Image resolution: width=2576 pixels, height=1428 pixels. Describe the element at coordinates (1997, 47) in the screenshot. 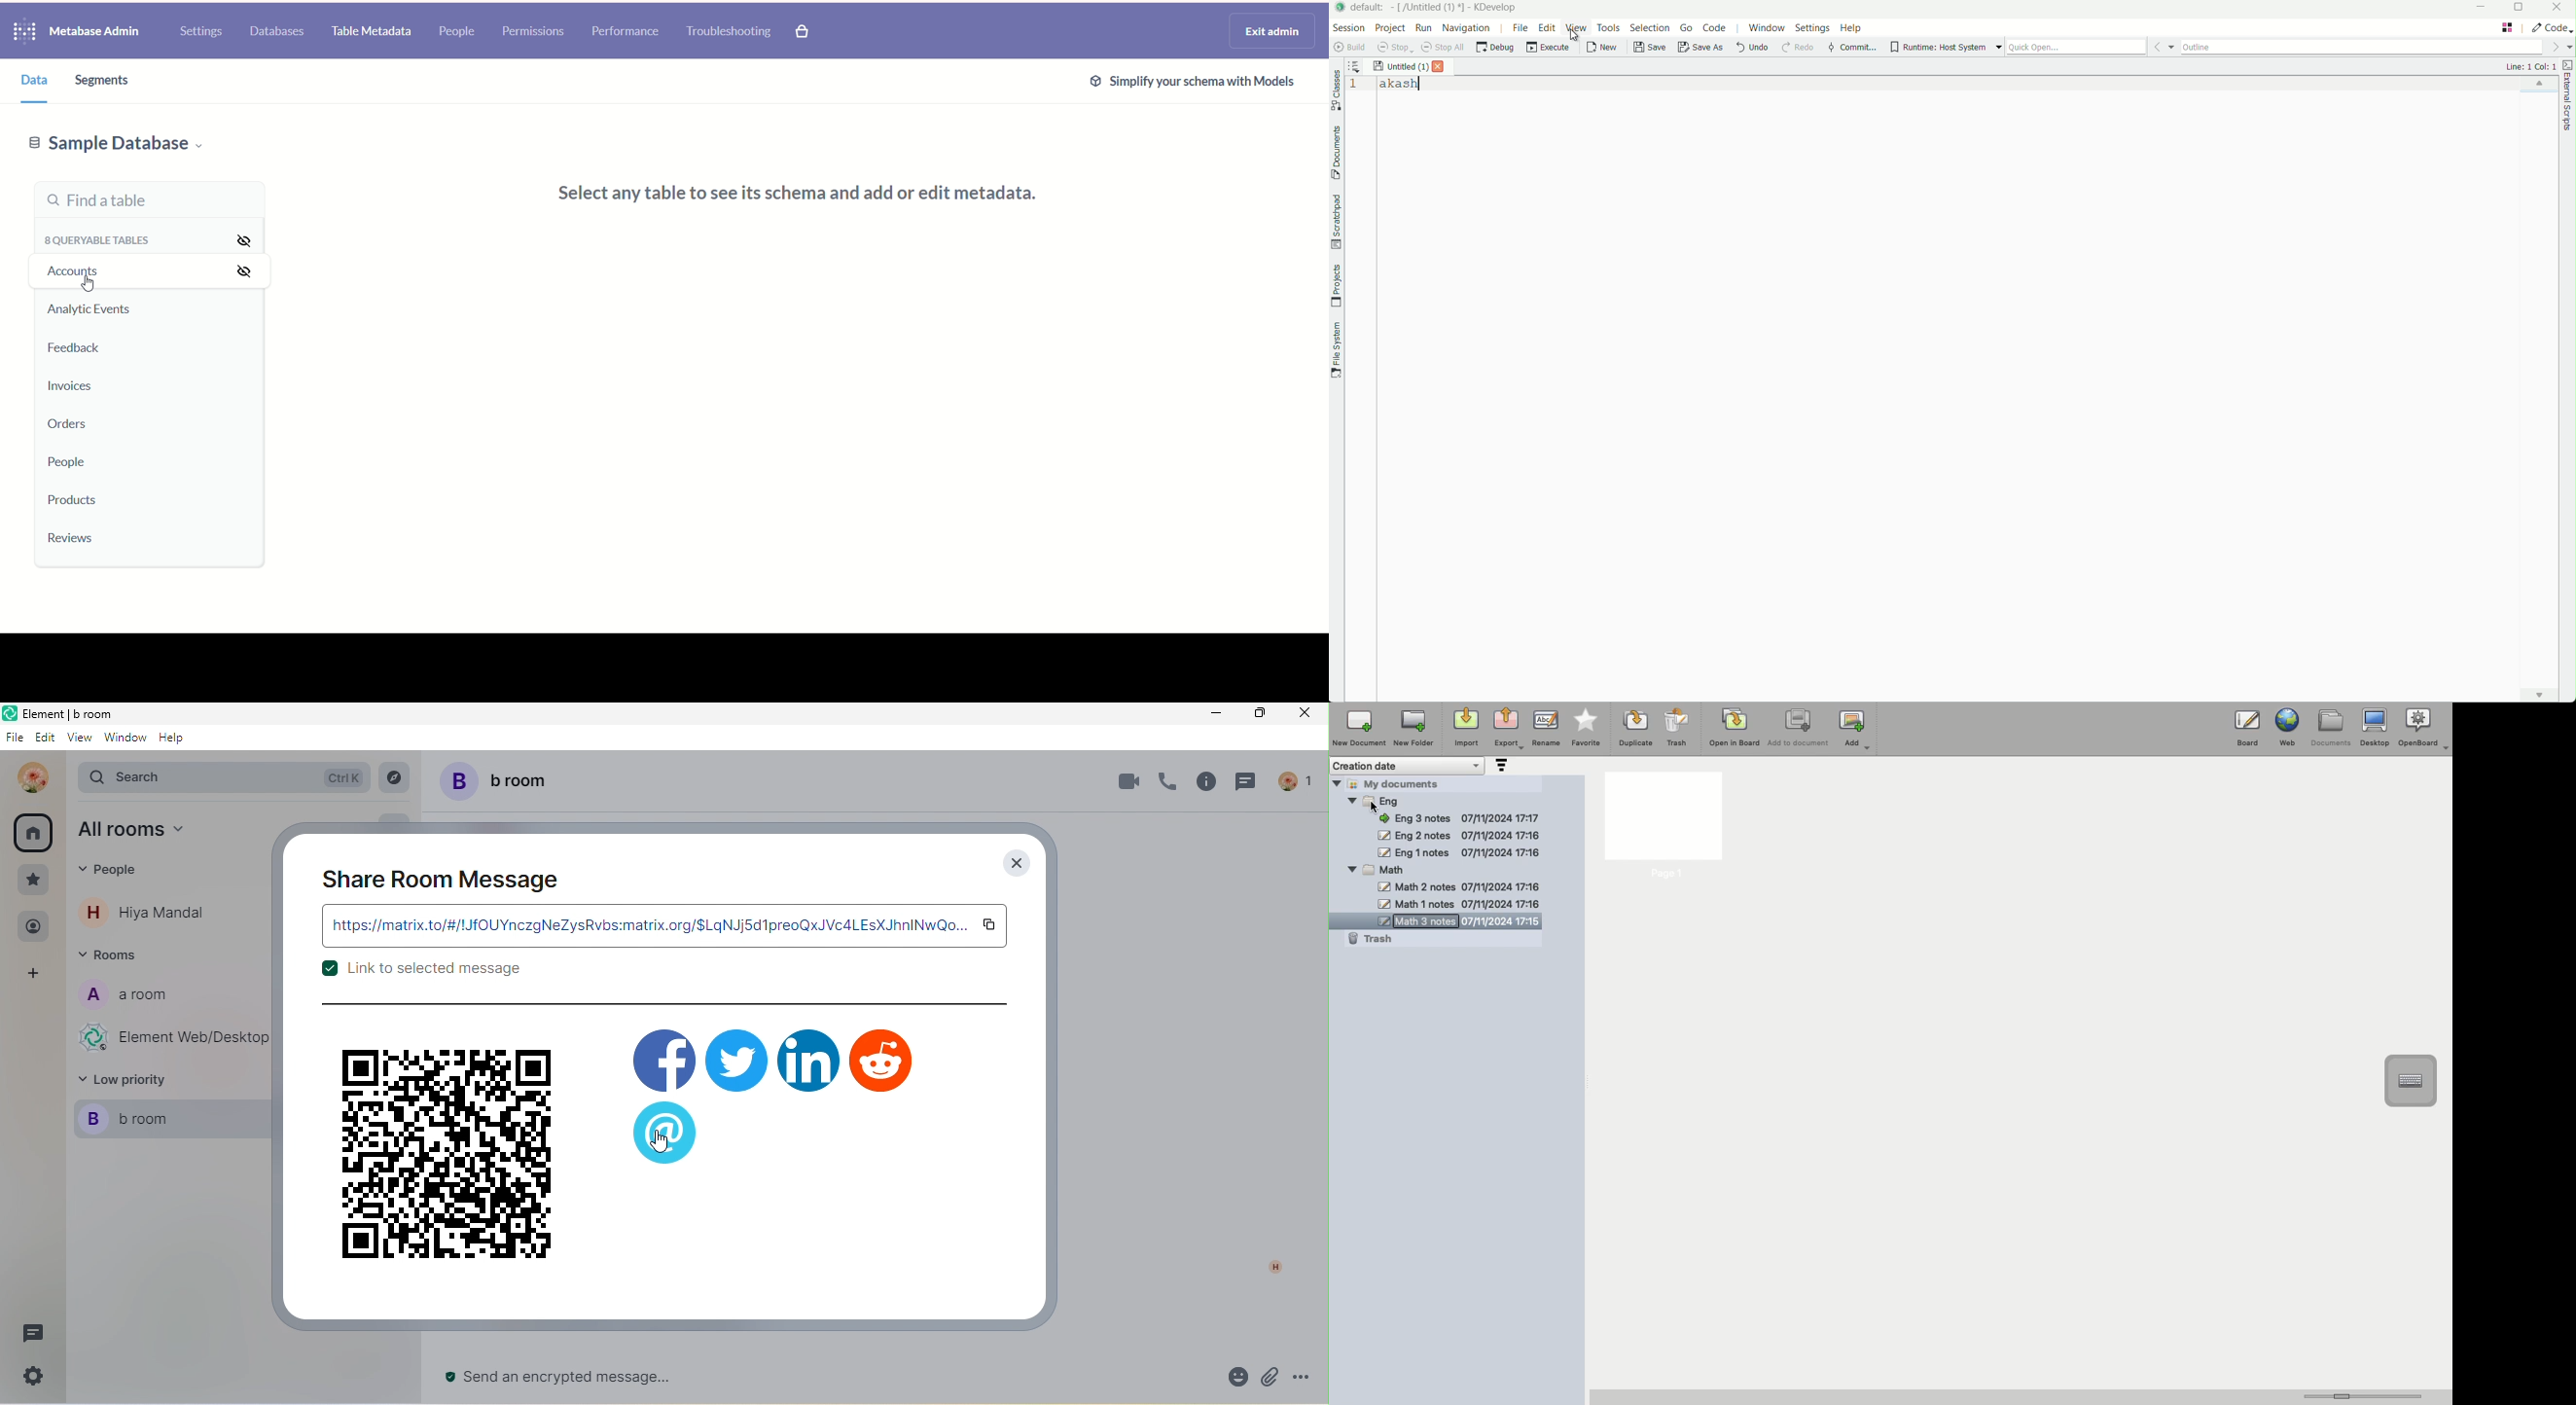

I see `more options` at that location.